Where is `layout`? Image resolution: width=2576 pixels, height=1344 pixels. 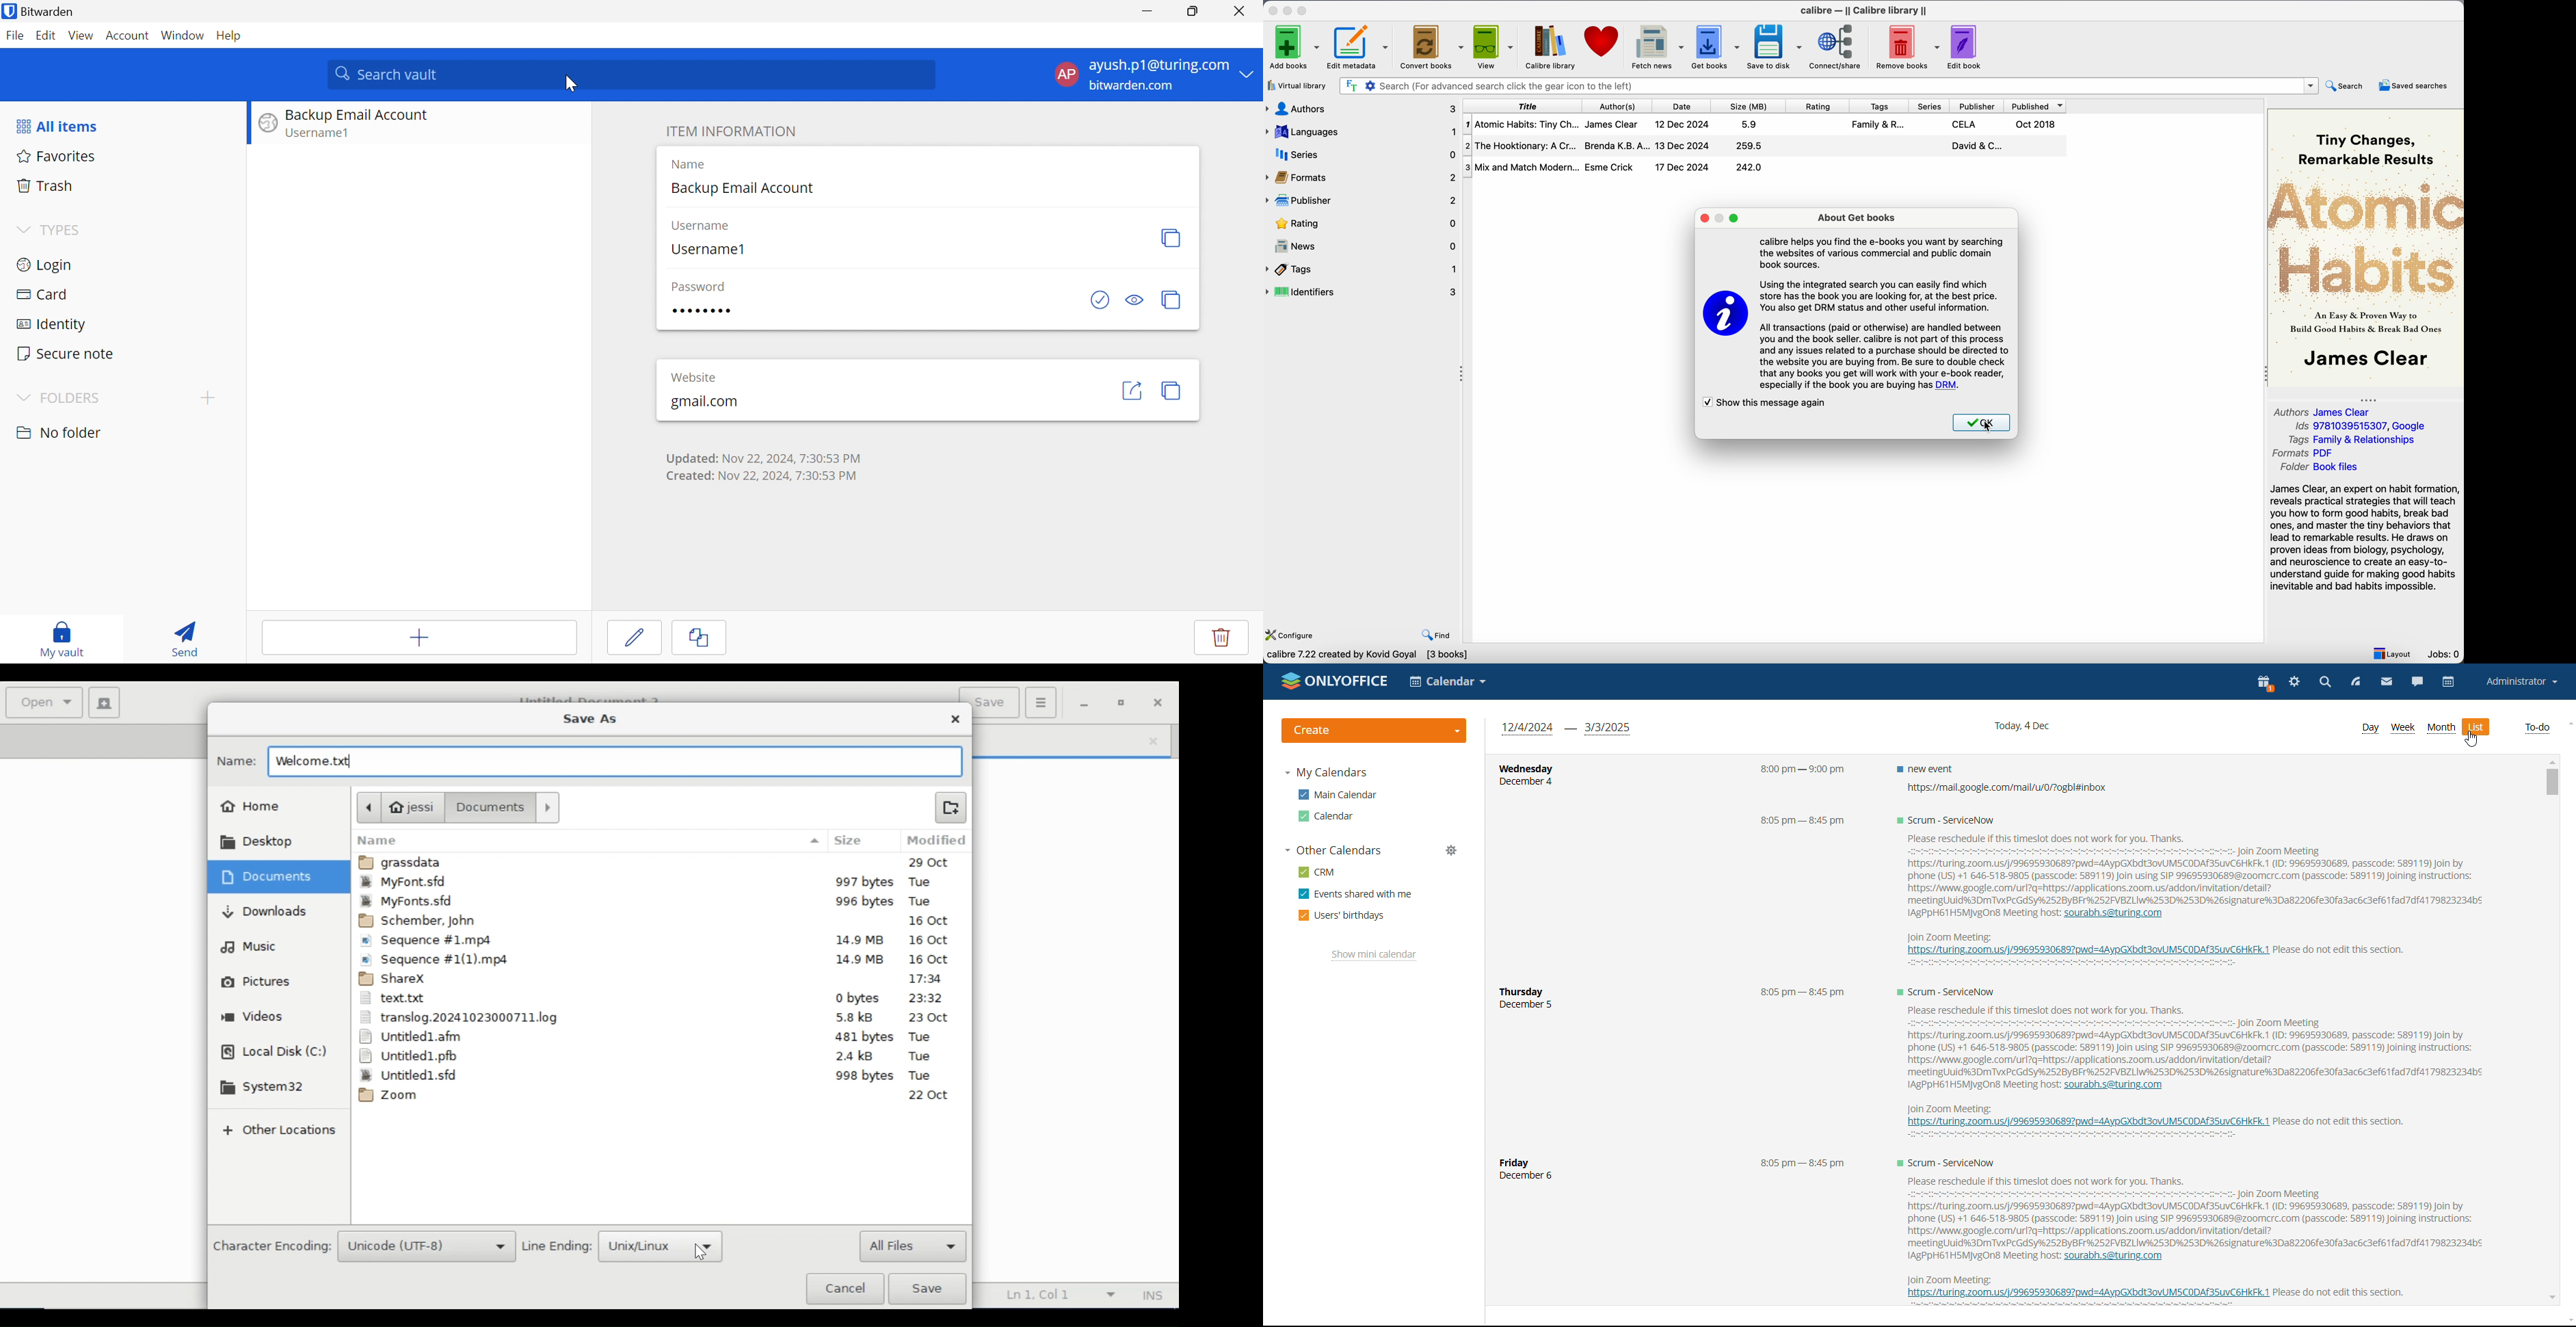
layout is located at coordinates (2392, 653).